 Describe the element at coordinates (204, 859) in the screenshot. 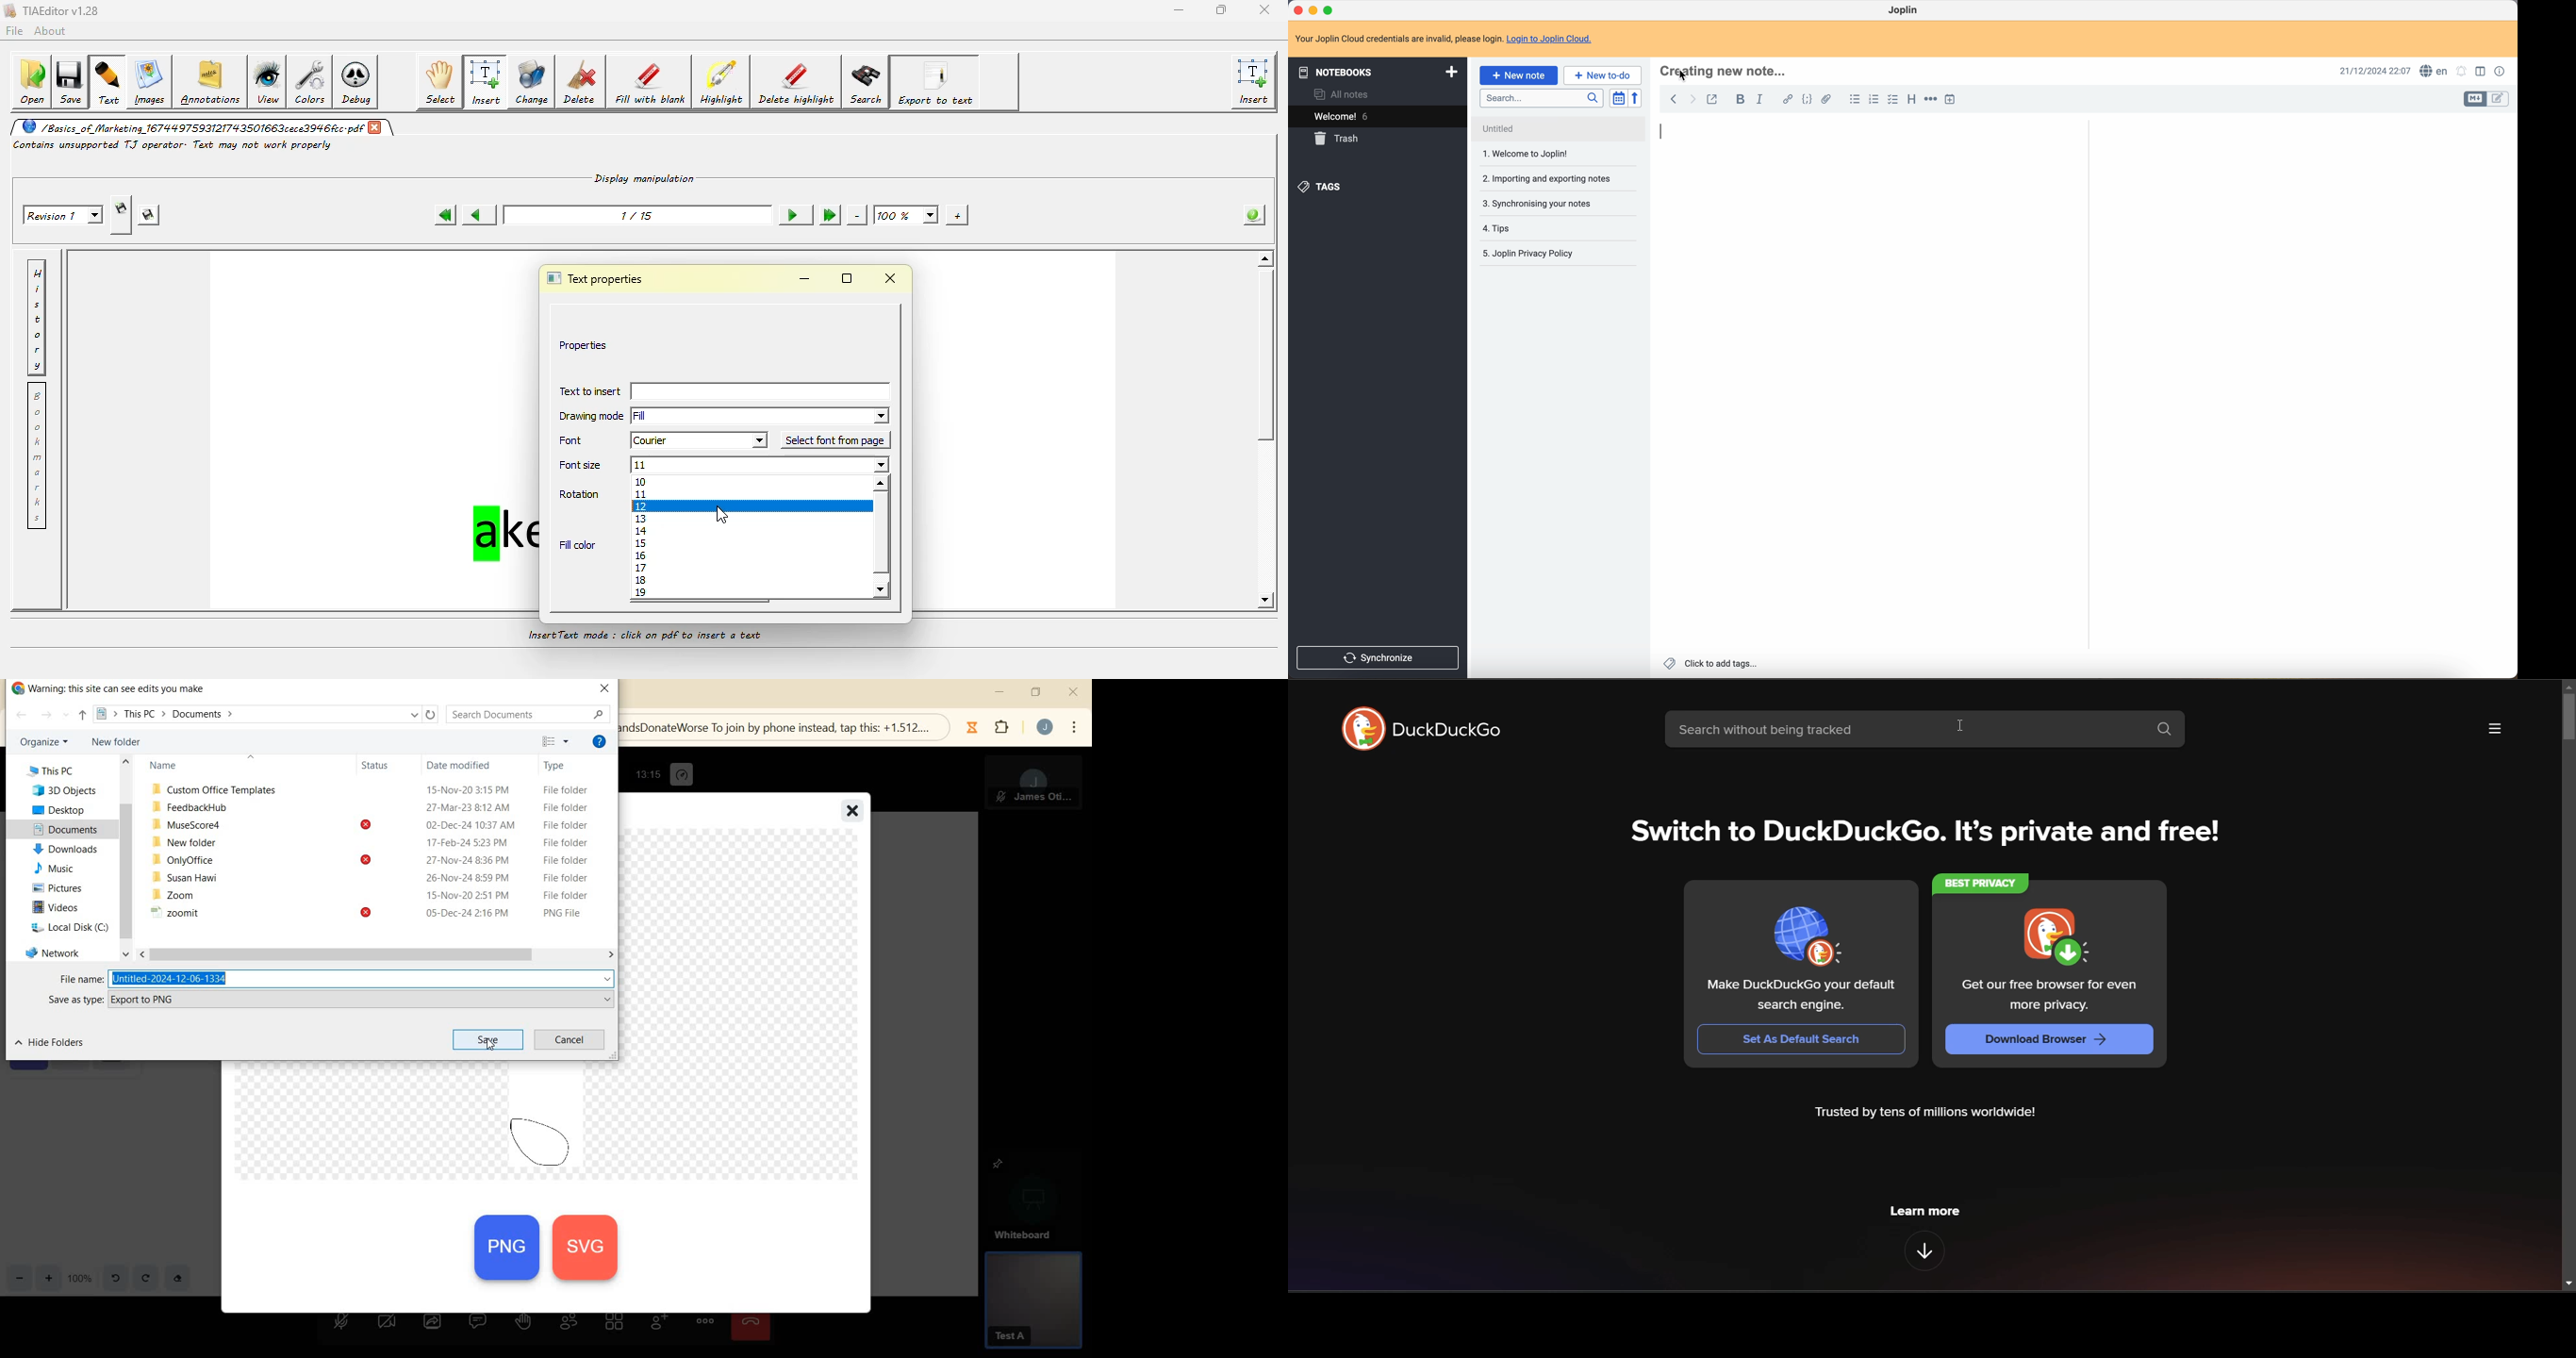

I see `OnlyOffice 9 27-Nov-24 8:36 PM File folder` at that location.